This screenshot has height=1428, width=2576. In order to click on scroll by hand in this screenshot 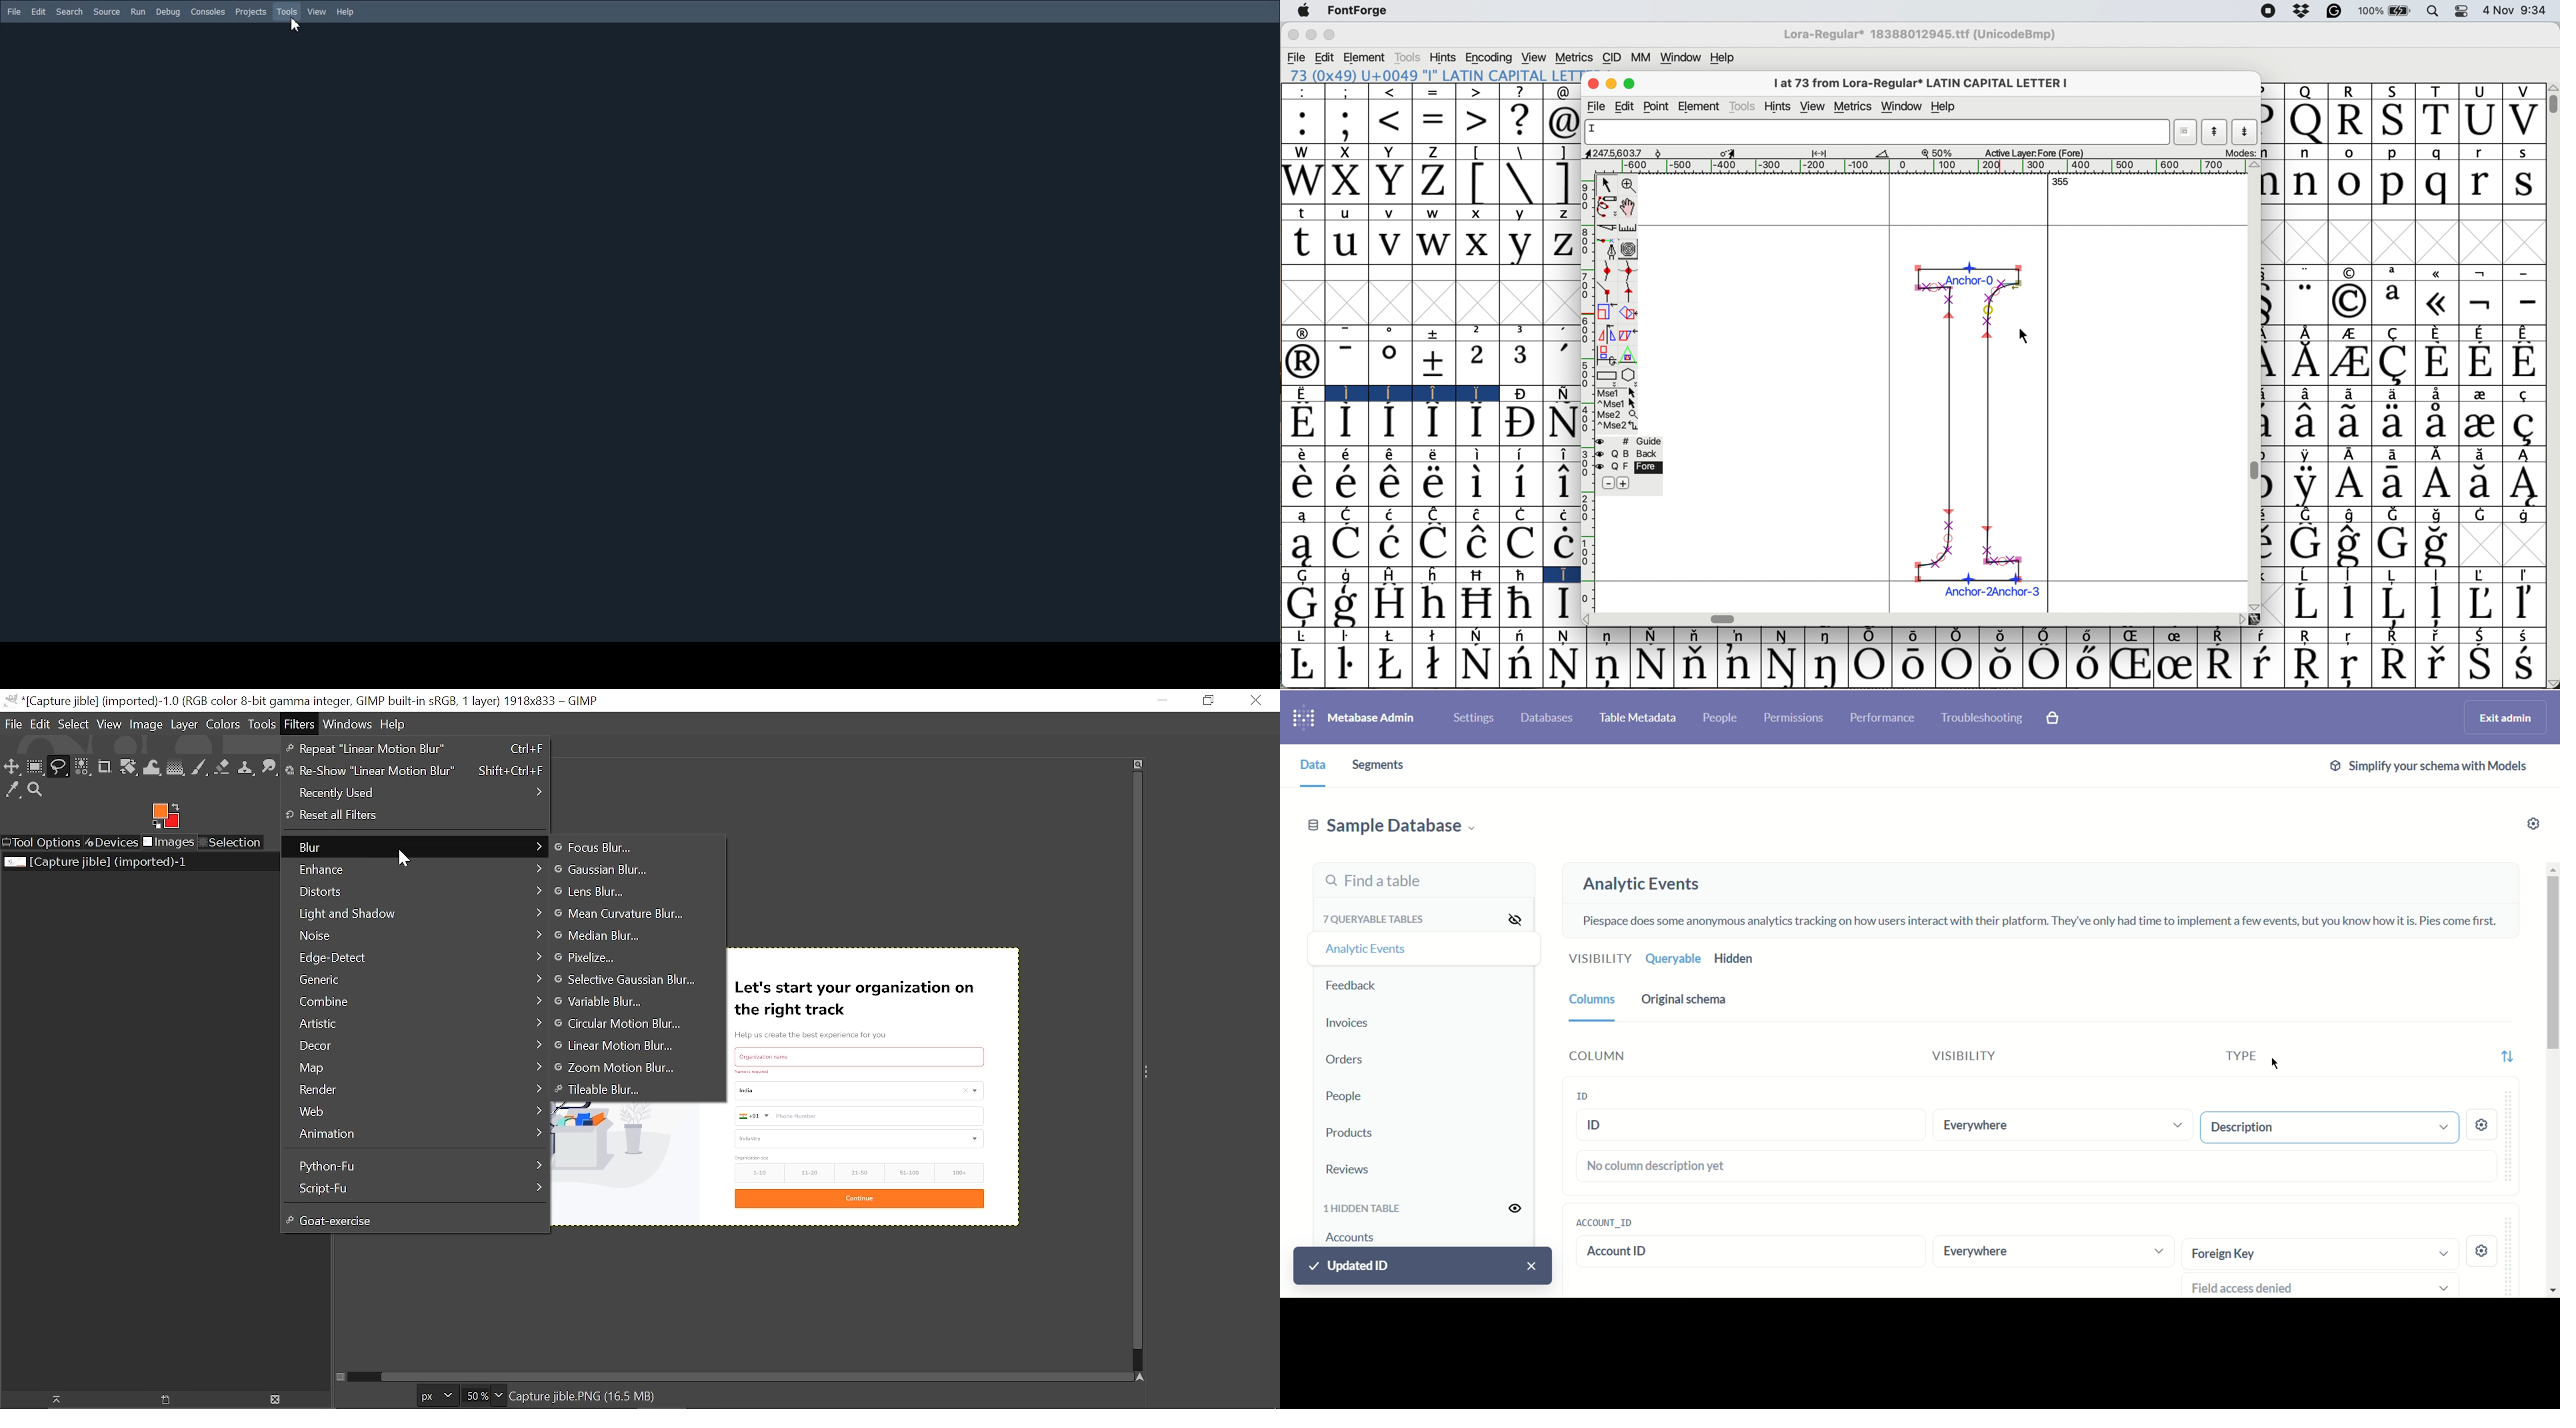, I will do `click(1629, 207)`.